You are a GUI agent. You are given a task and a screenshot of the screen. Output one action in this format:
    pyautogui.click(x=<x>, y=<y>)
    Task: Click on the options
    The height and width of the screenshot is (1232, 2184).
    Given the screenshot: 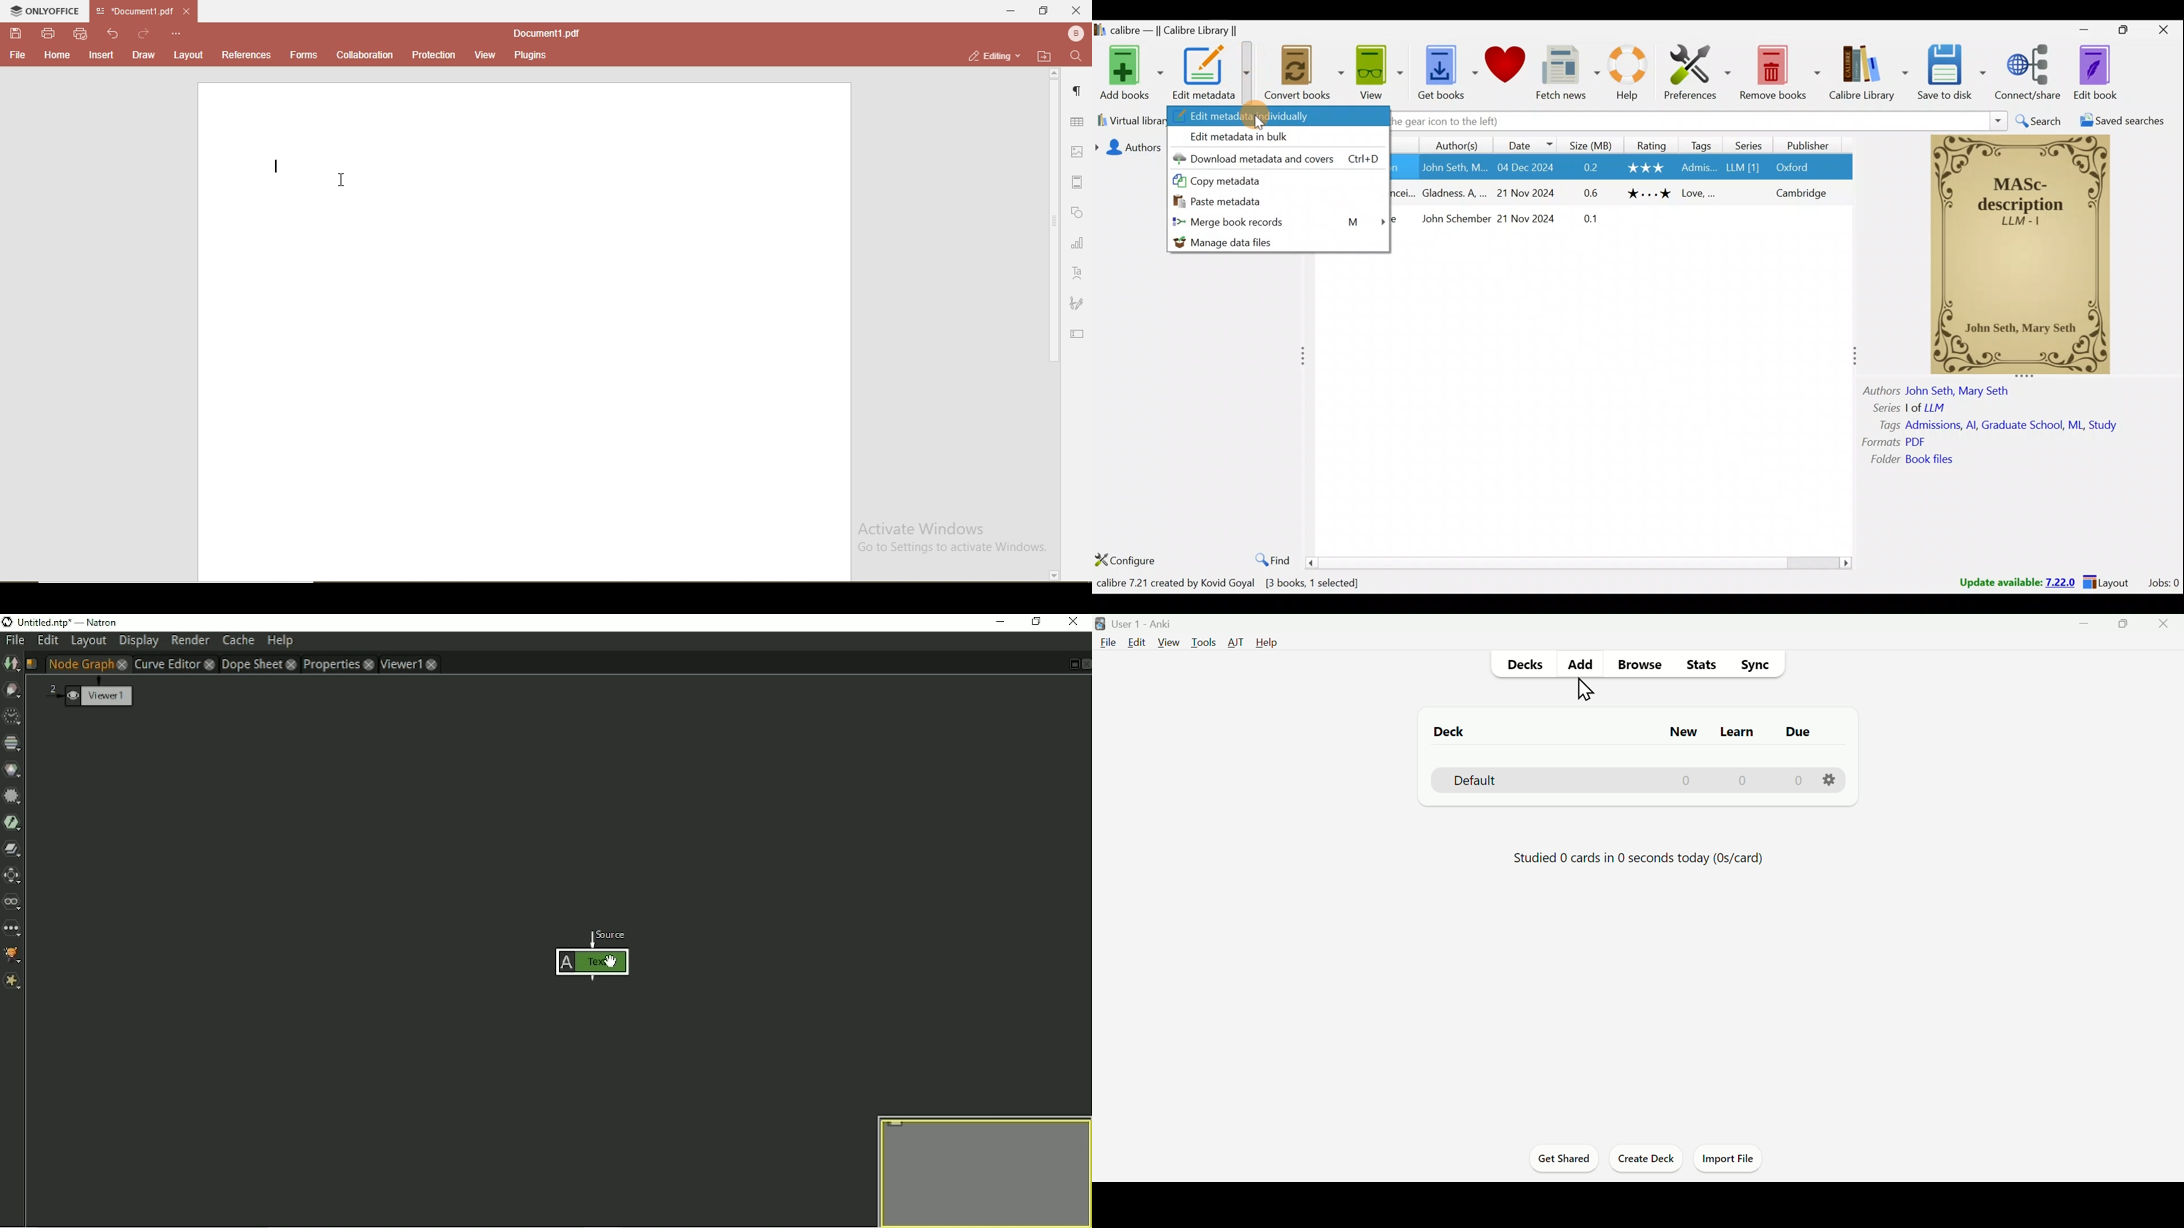 What is the action you would take?
    pyautogui.click(x=177, y=34)
    